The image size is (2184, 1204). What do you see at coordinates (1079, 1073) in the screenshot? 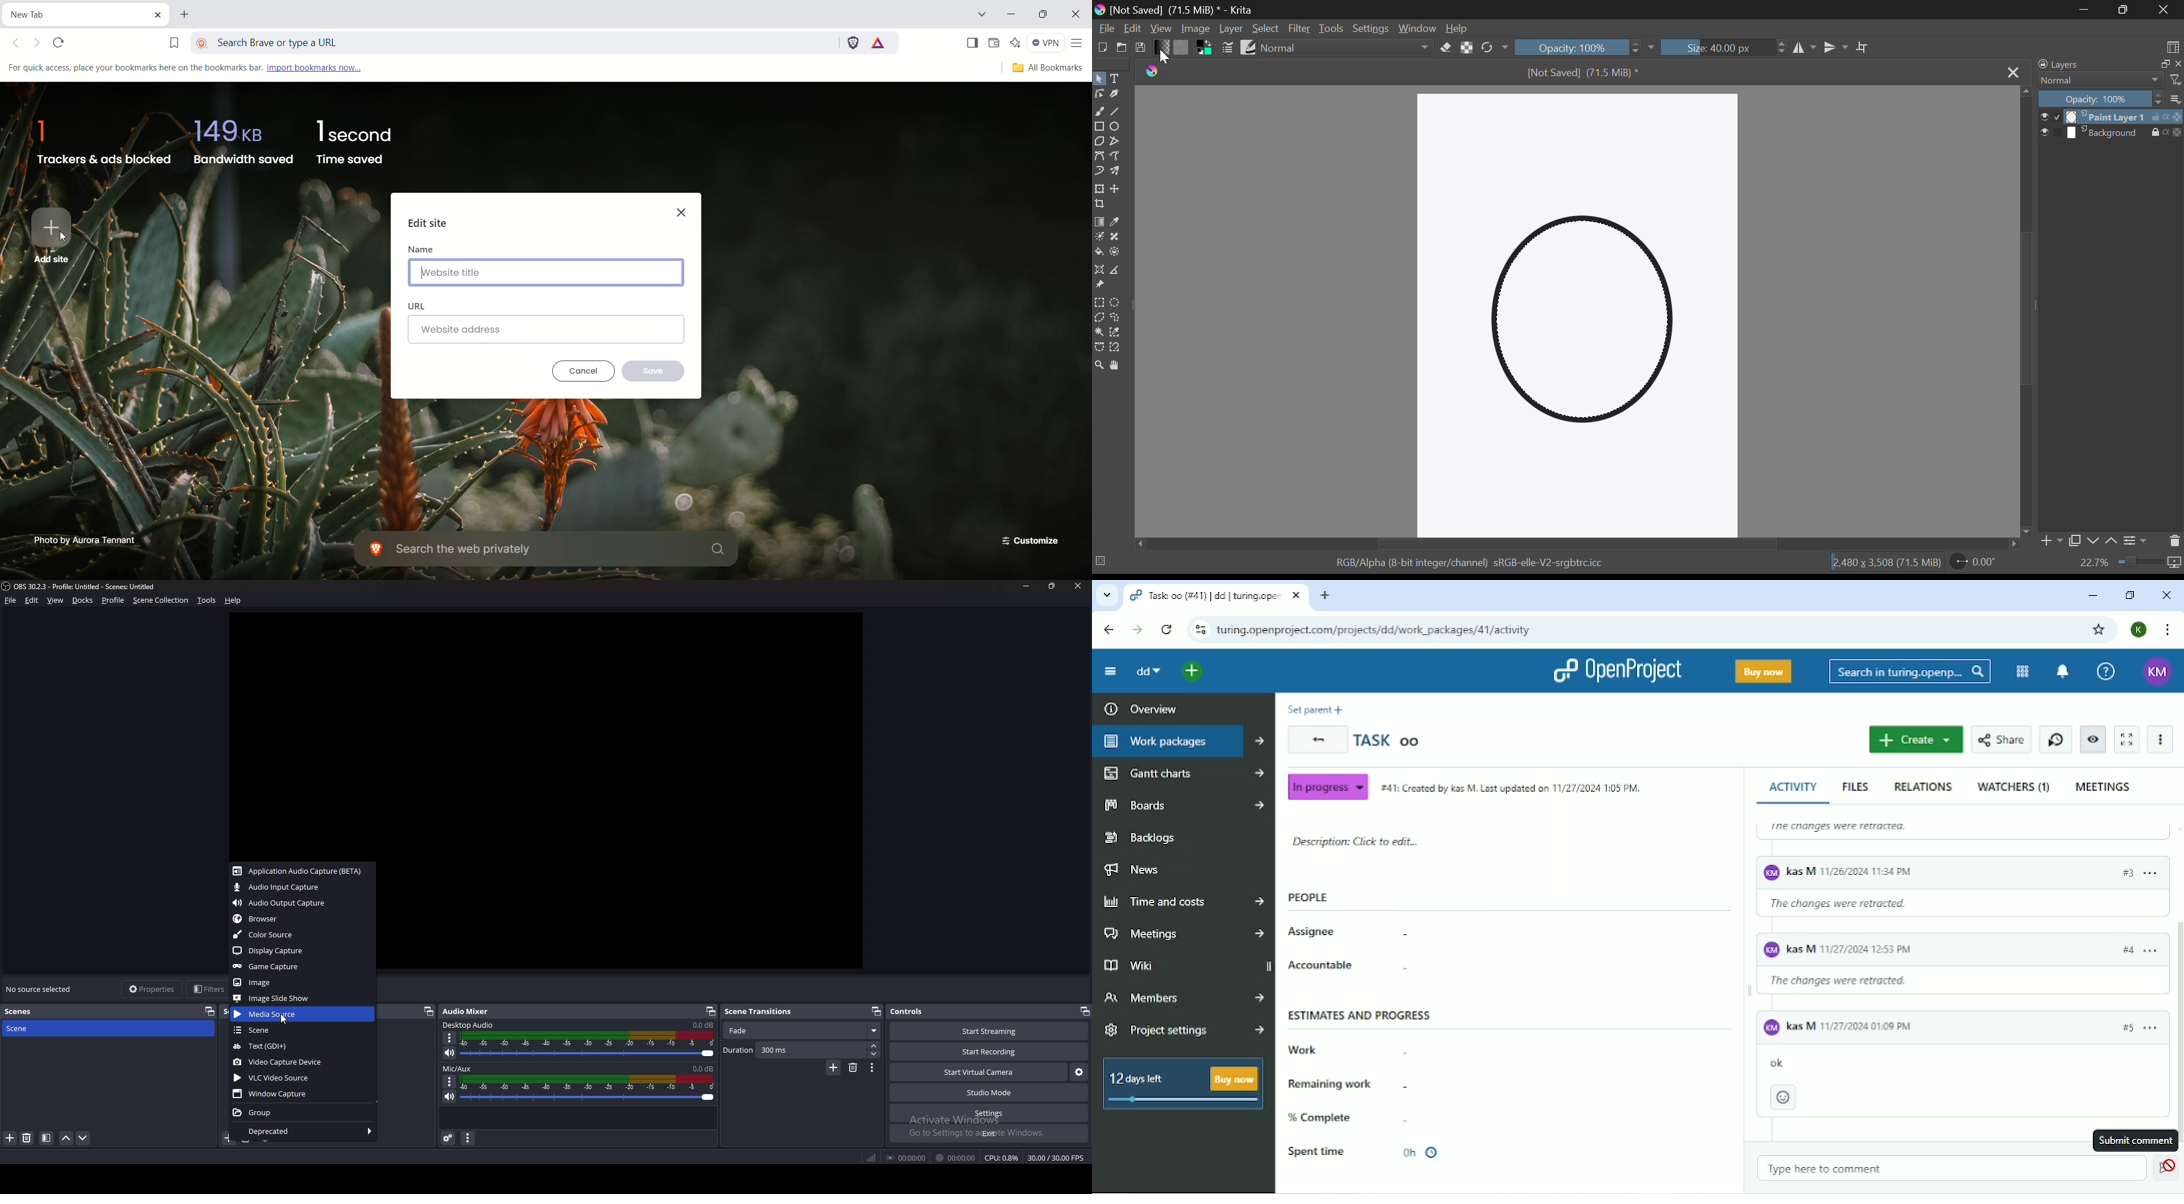
I see `Virtual camera settings` at bounding box center [1079, 1073].